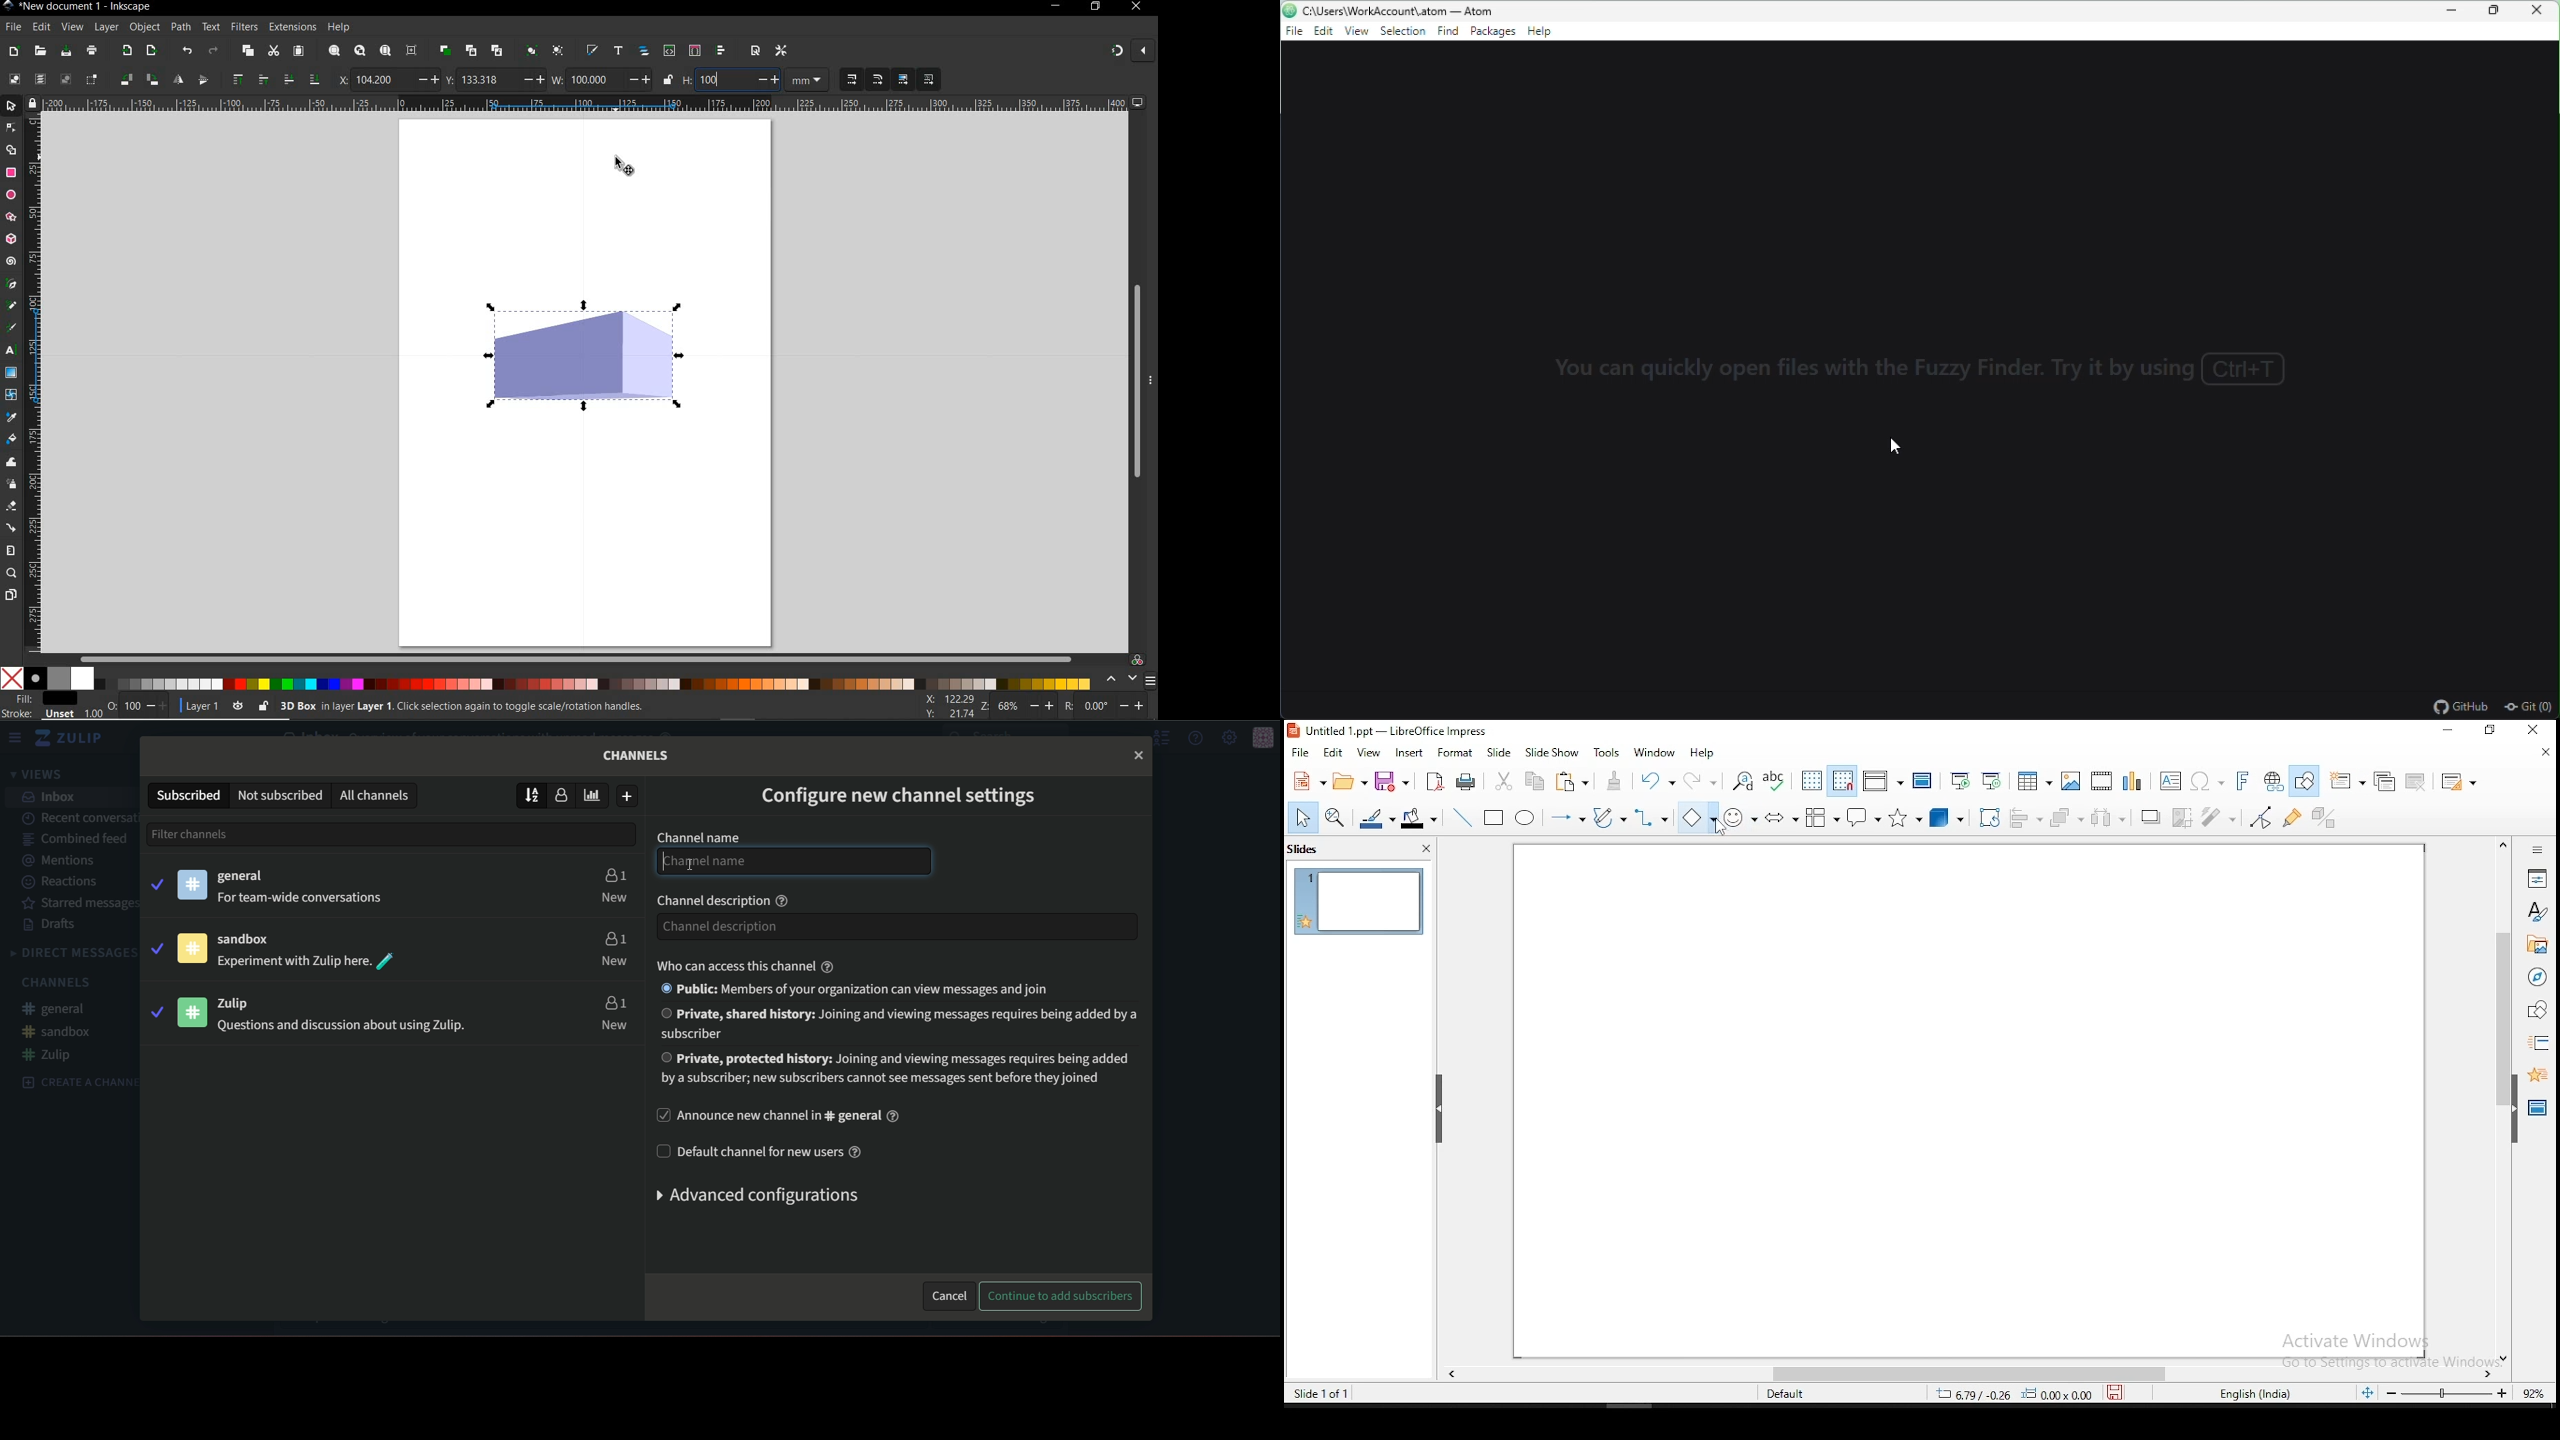  What do you see at coordinates (2223, 817) in the screenshot?
I see `filter` at bounding box center [2223, 817].